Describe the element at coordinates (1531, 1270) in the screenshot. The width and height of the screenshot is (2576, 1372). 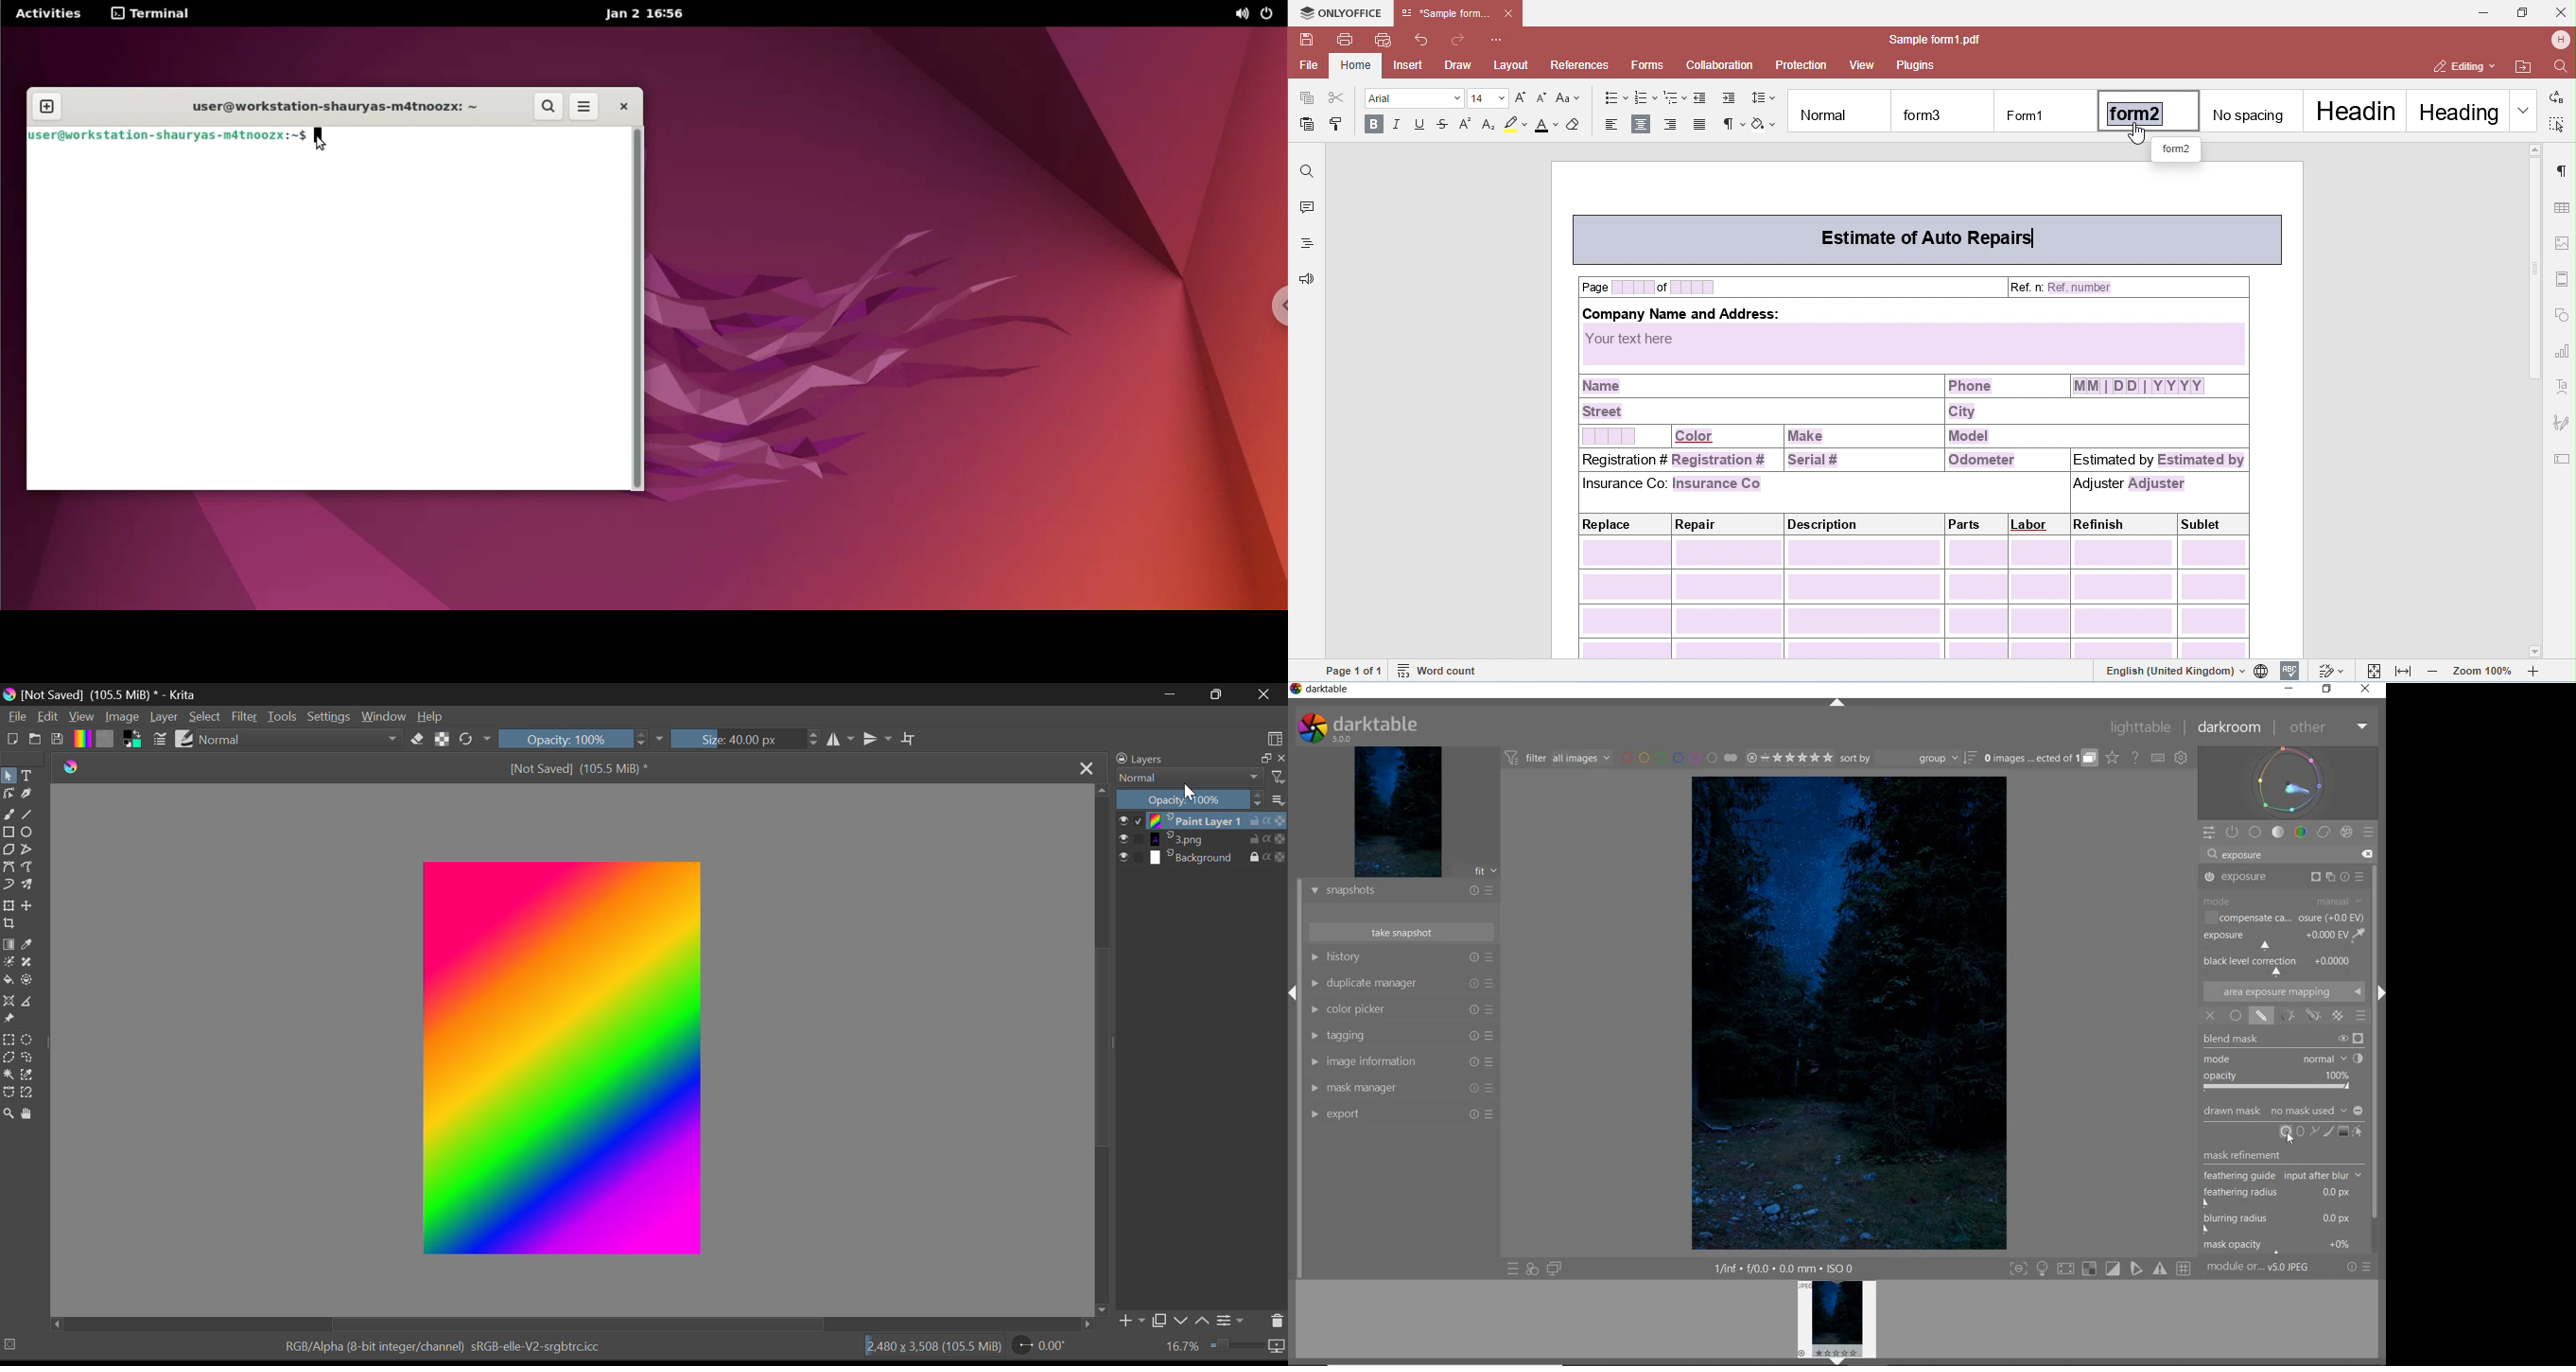
I see `QUICK ACCESS FOR APPLYING ANY OF YOUR STYLES` at that location.